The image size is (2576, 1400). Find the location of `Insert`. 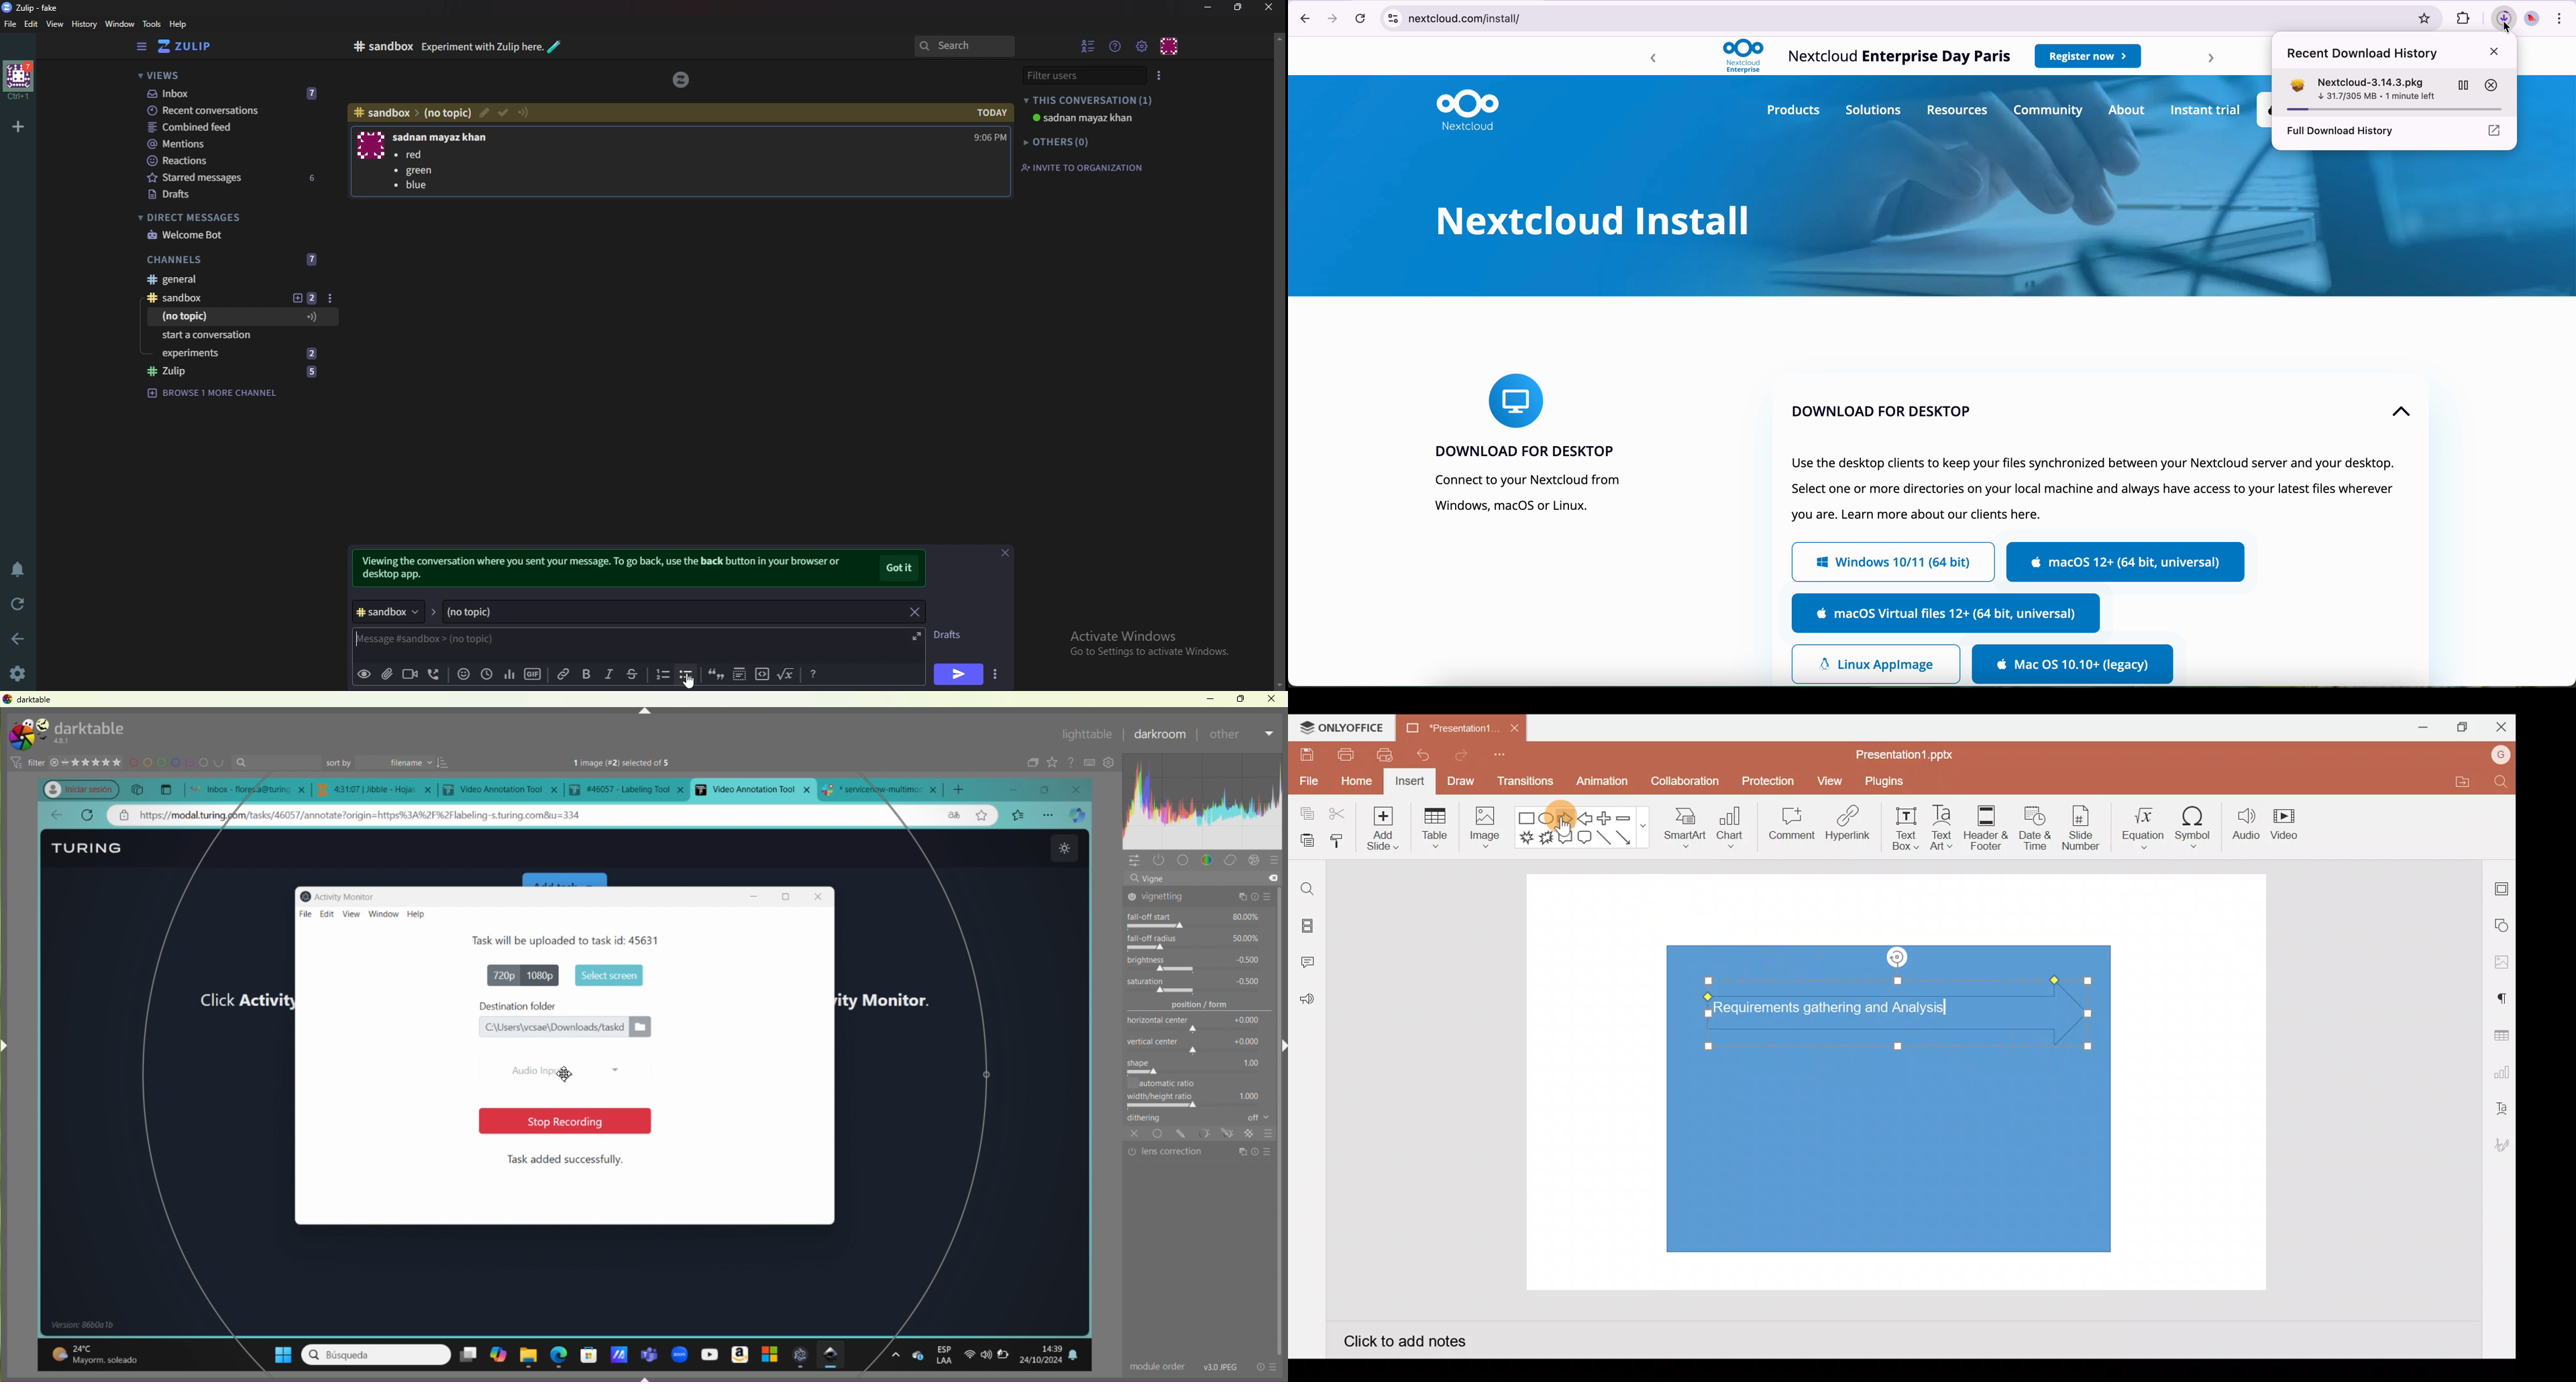

Insert is located at coordinates (1410, 782).